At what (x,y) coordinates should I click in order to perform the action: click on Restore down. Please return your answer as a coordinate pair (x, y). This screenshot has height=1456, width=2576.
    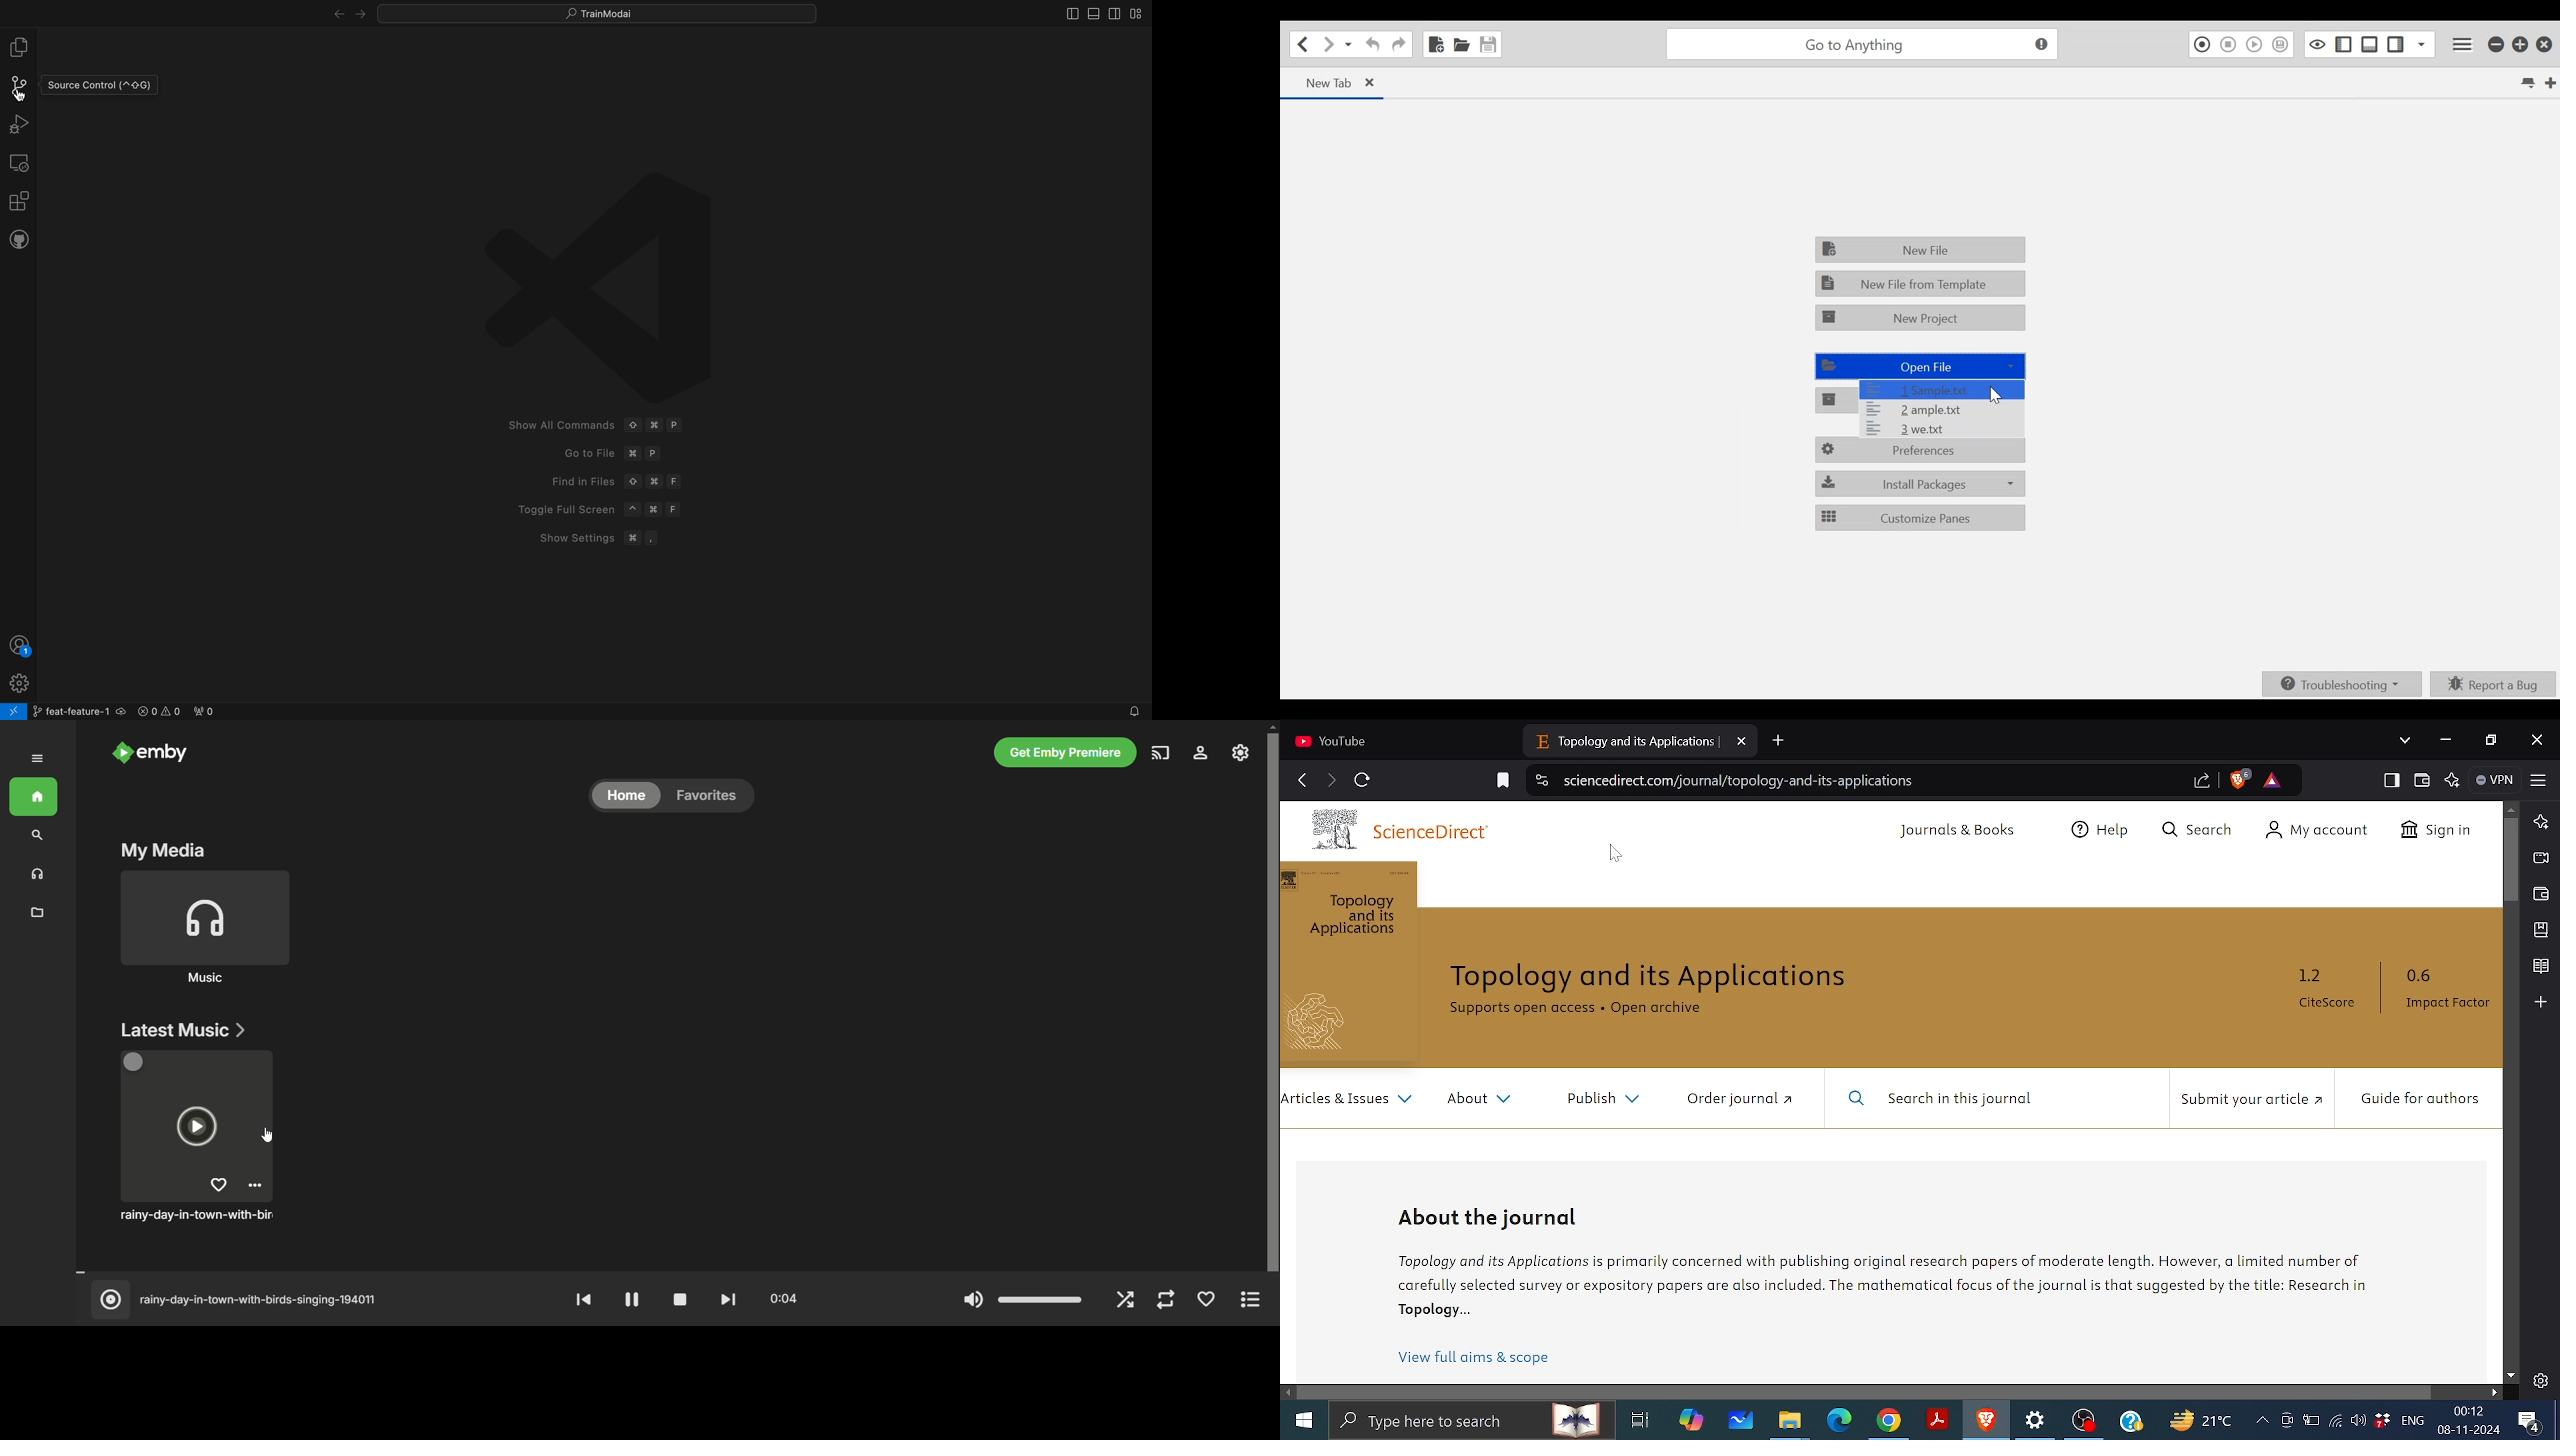
    Looking at the image, I should click on (2494, 741).